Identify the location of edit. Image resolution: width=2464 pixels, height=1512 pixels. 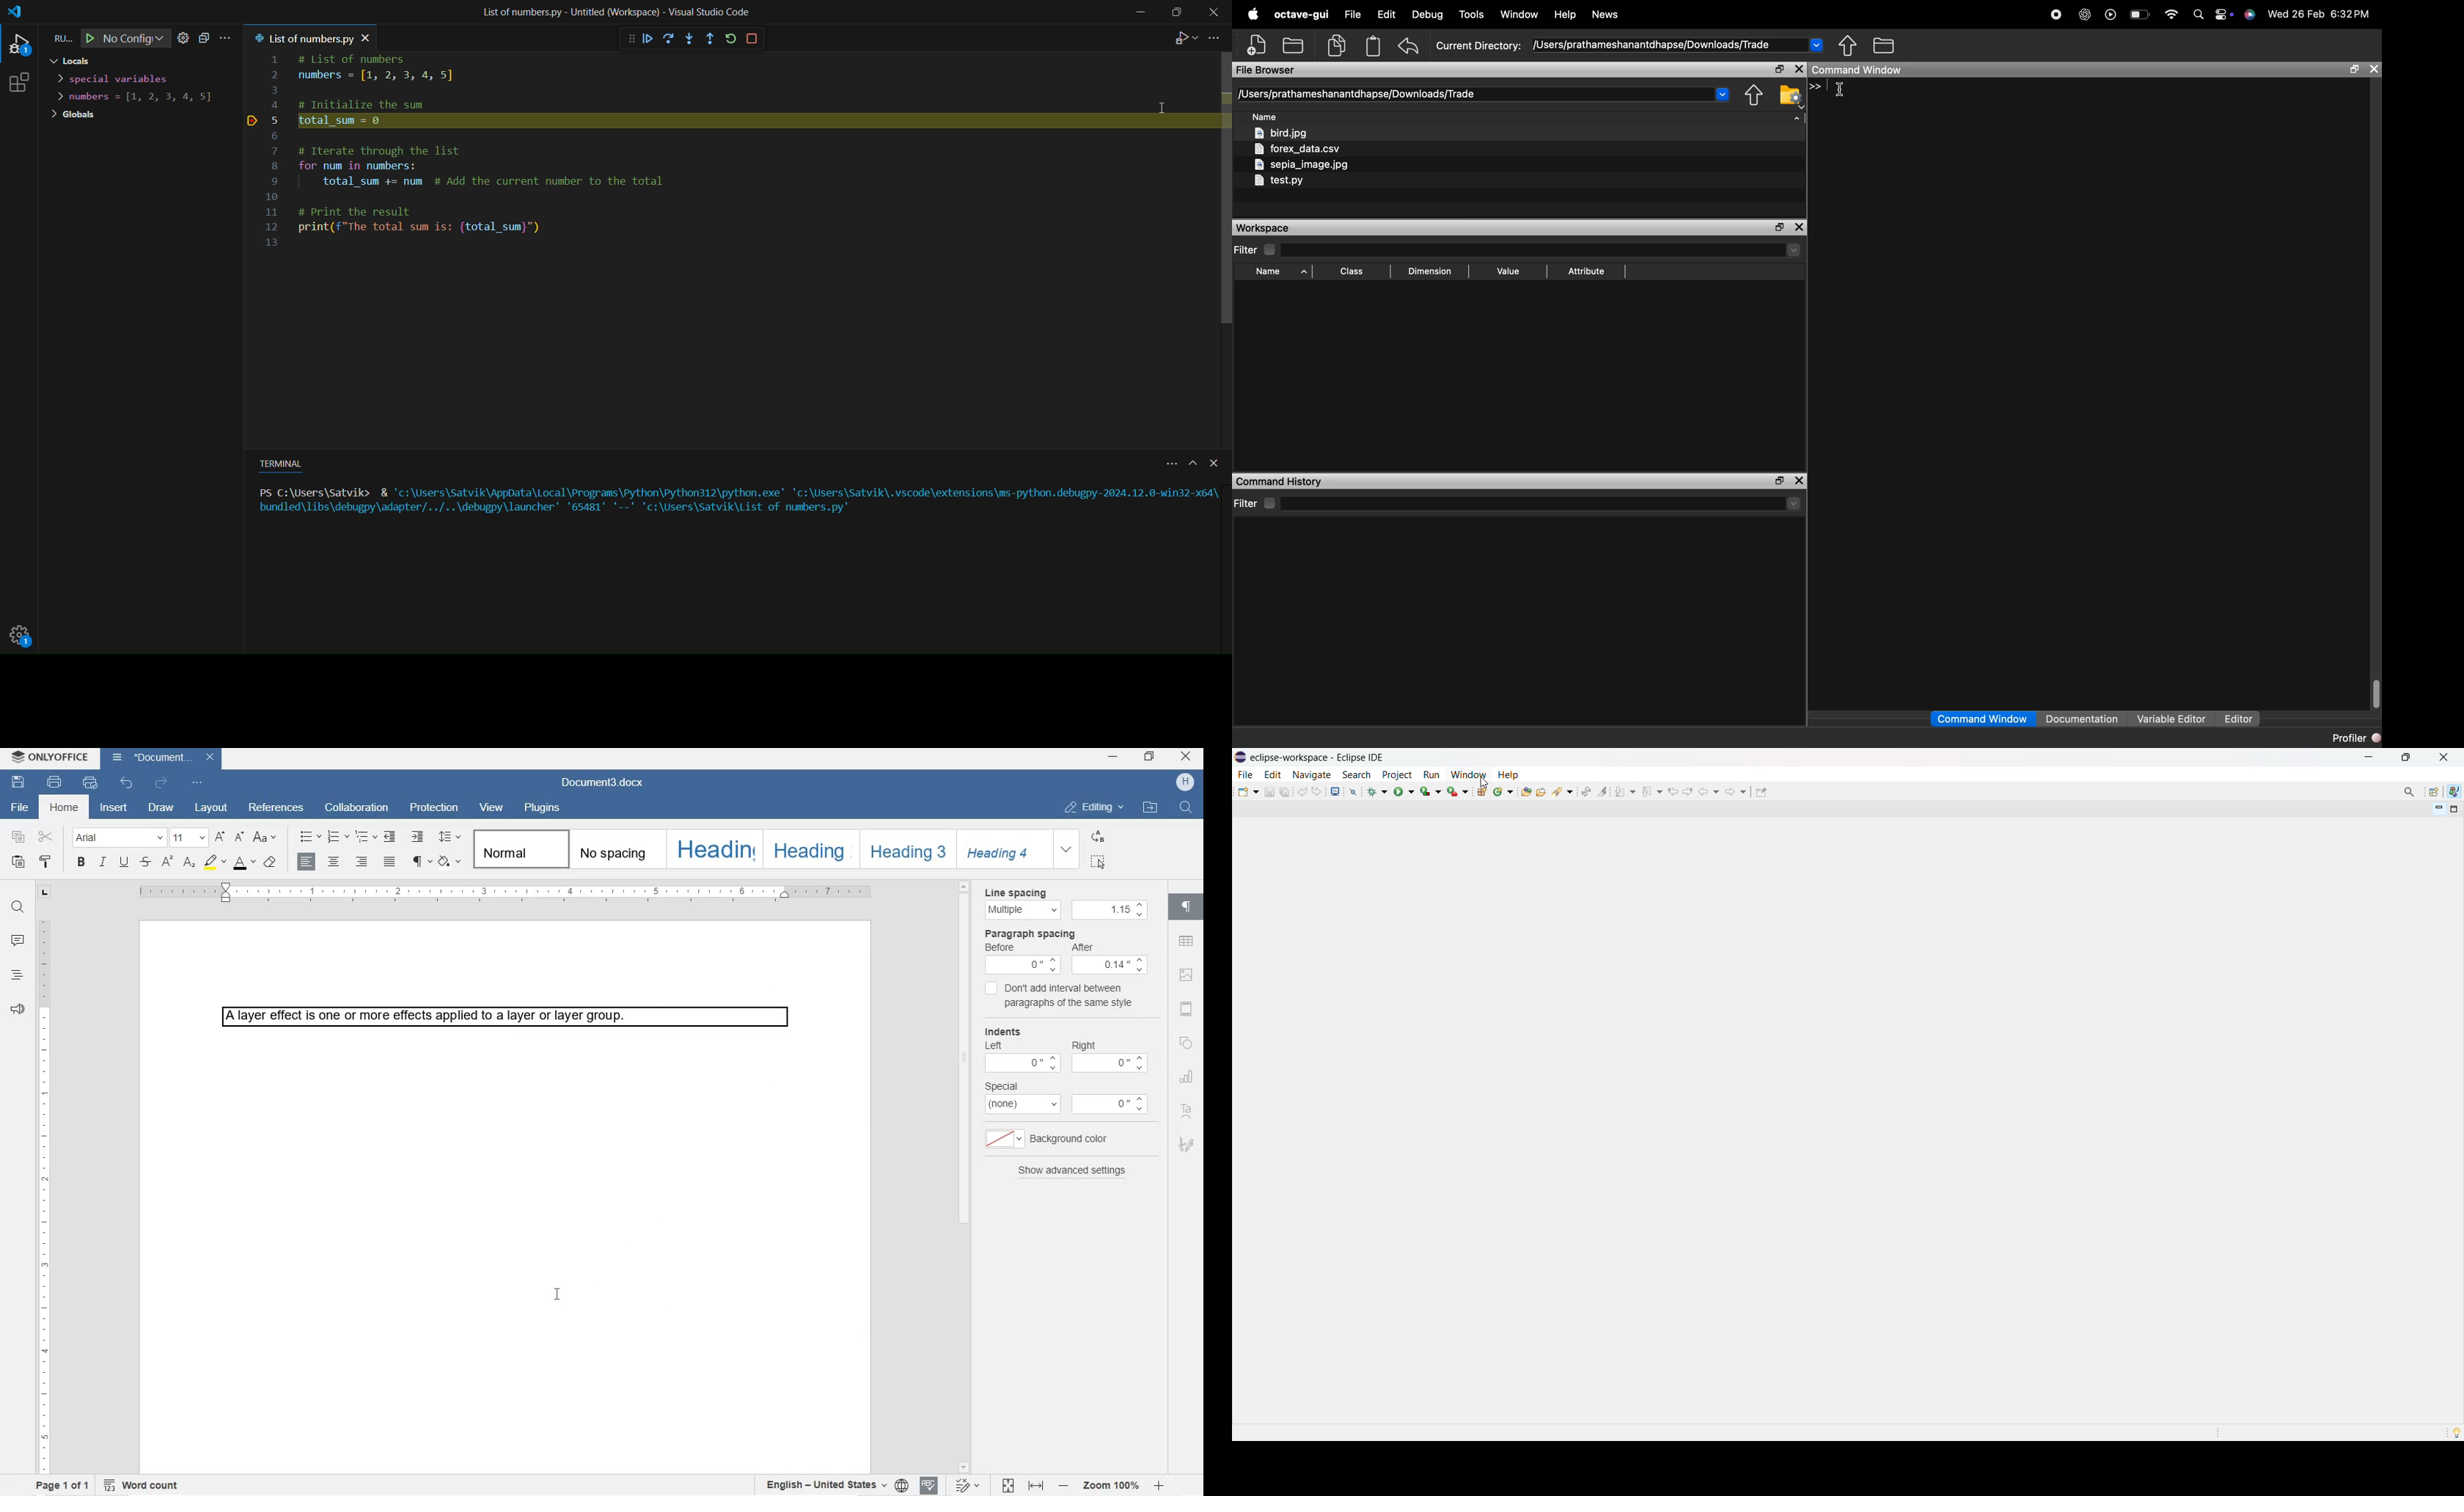
(1386, 16).